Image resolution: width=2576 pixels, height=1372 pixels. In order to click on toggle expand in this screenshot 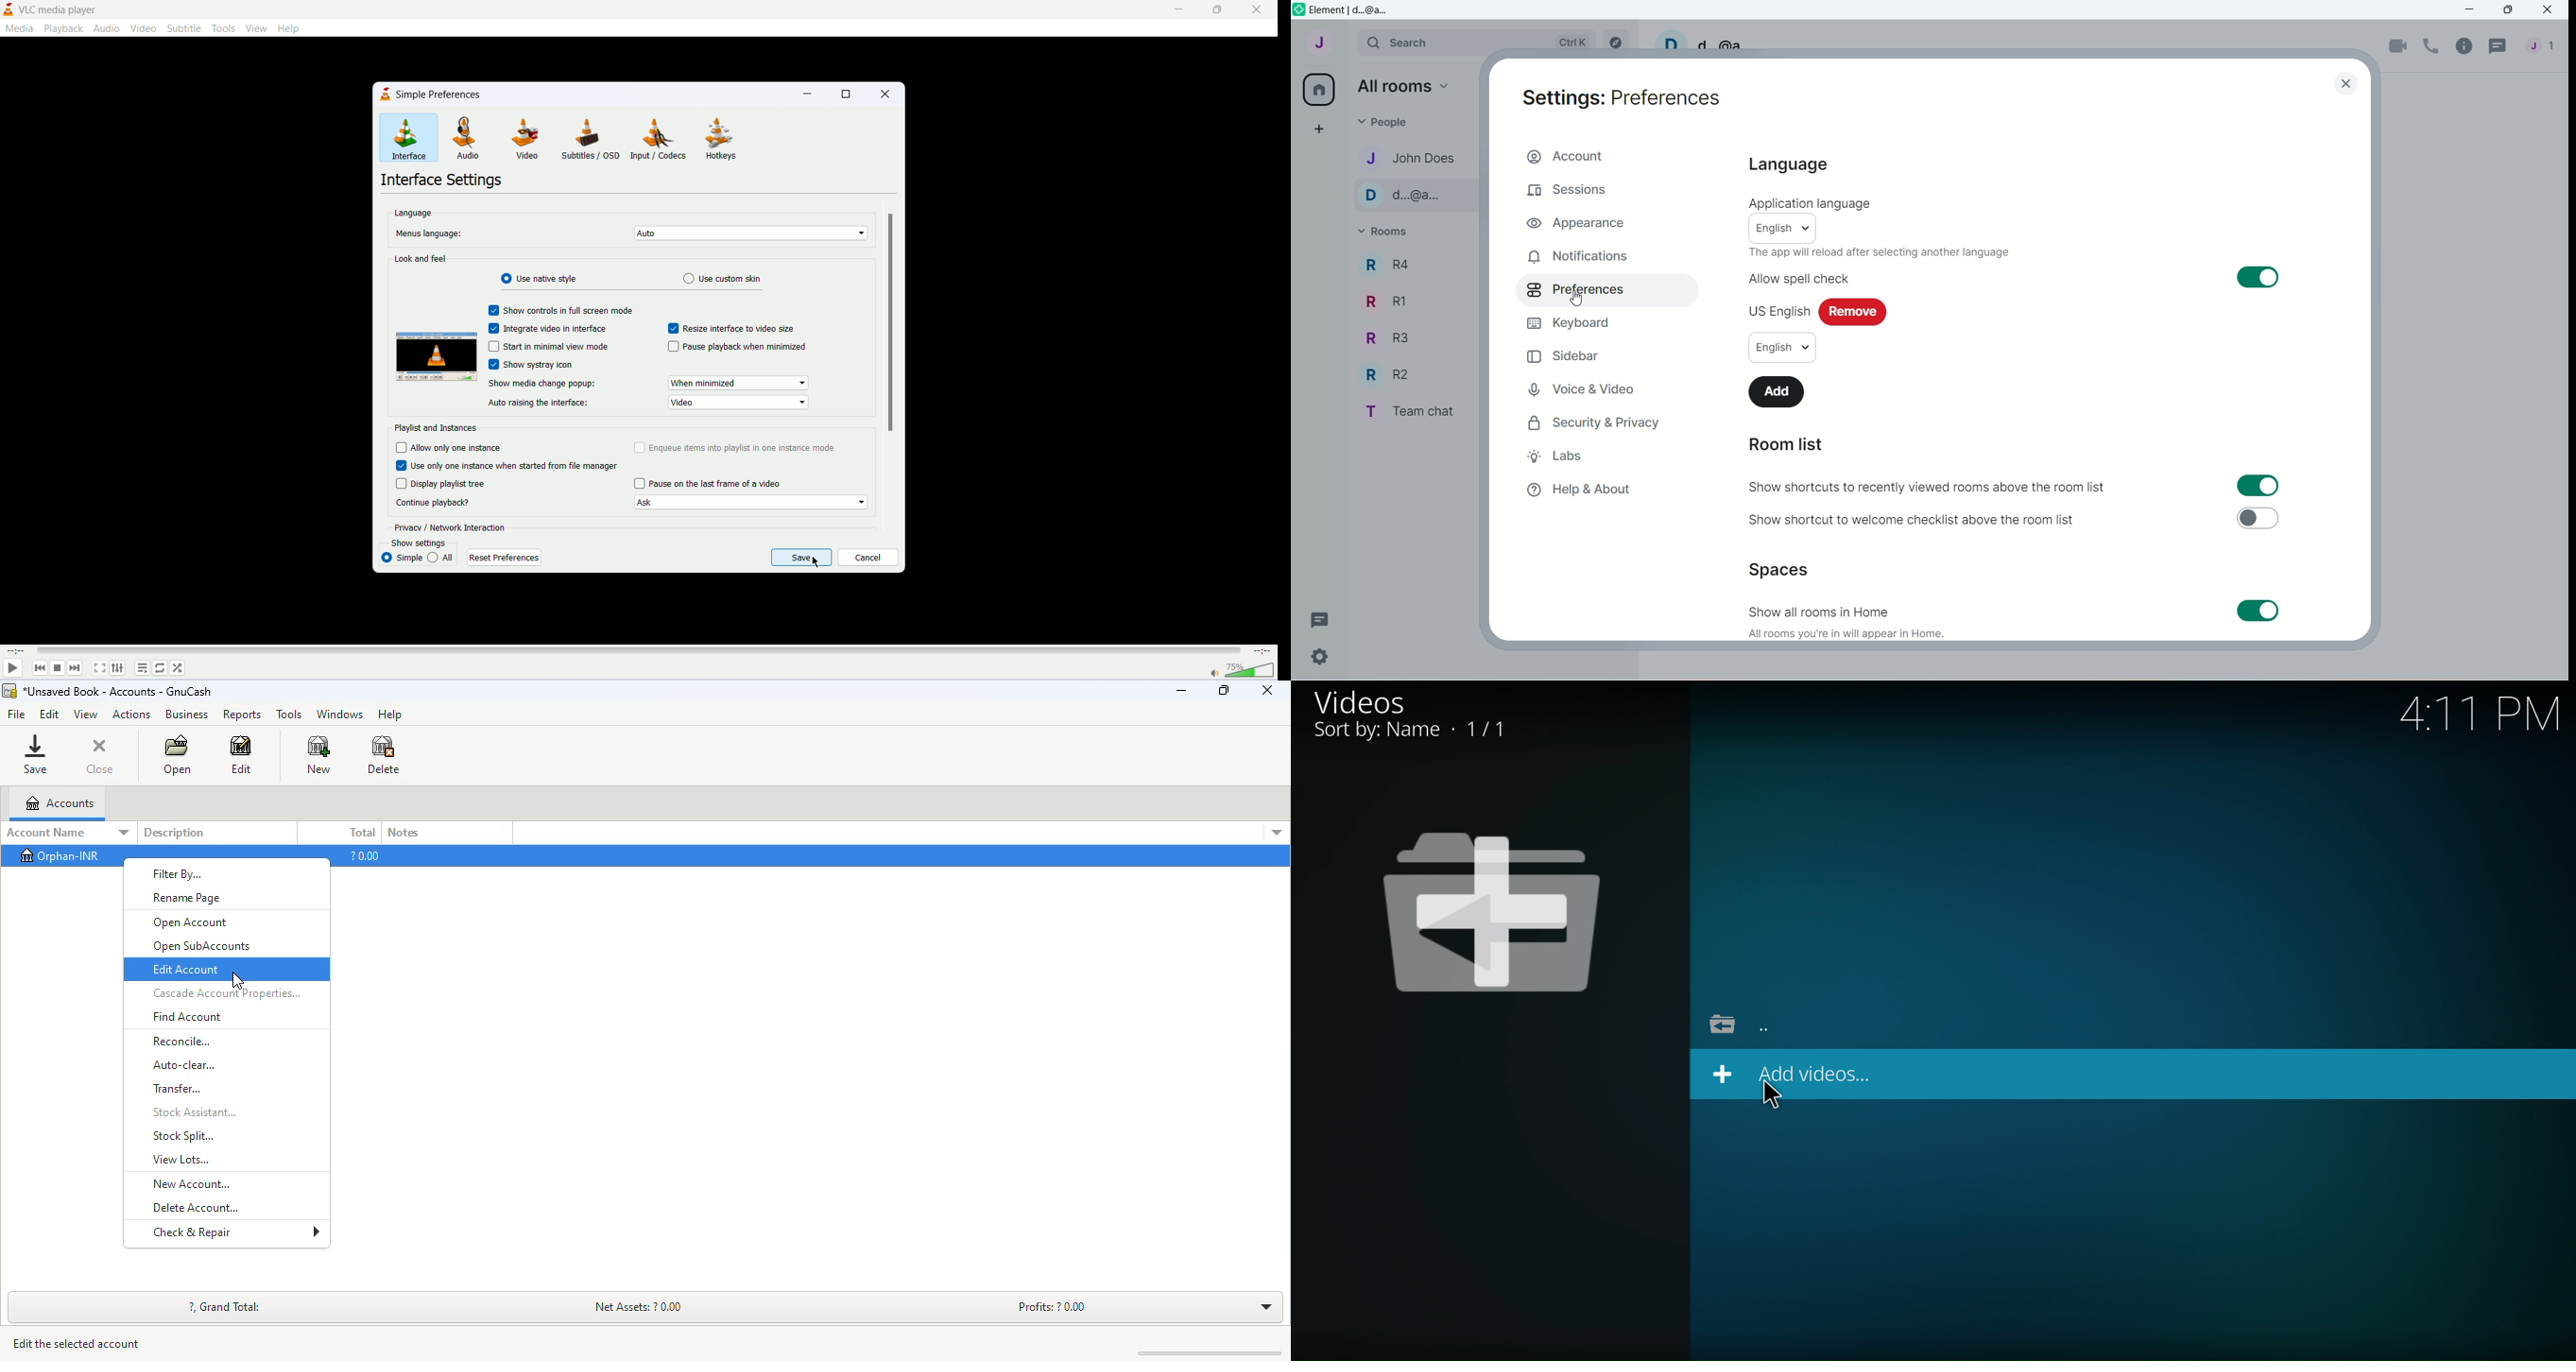, I will do `click(1266, 1307)`.